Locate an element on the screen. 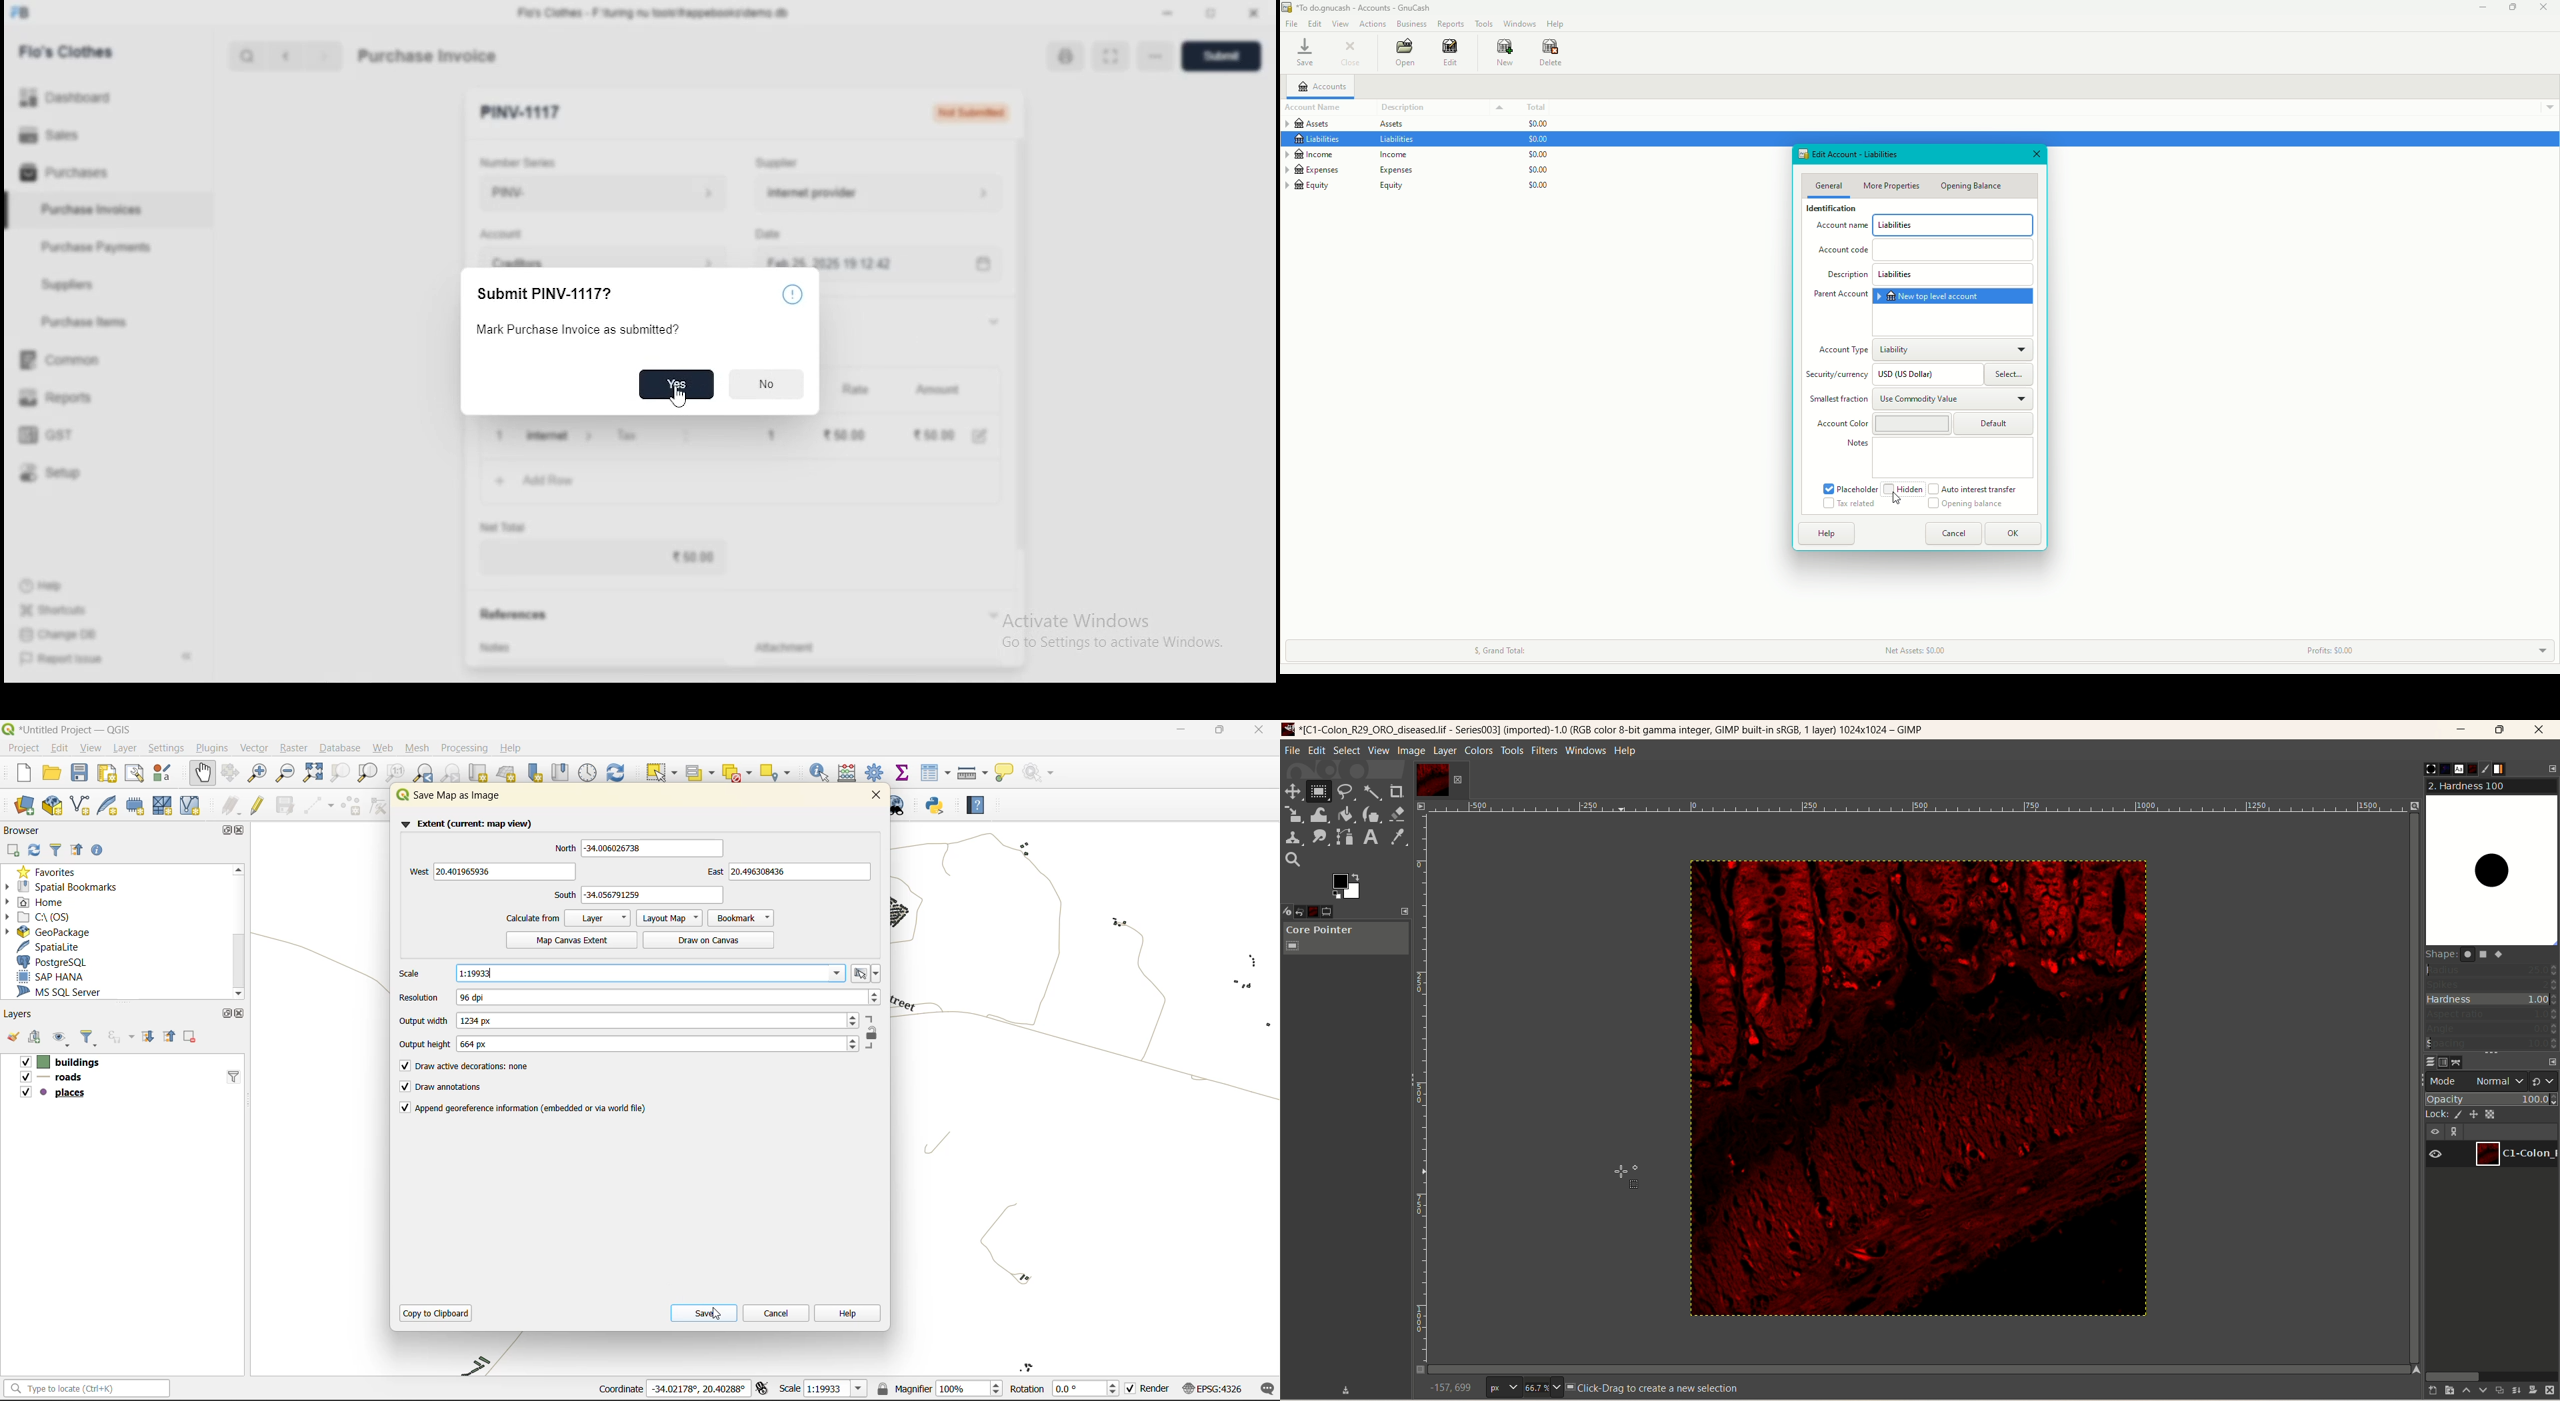 The width and height of the screenshot is (2576, 1428). Expenses is located at coordinates (1348, 171).